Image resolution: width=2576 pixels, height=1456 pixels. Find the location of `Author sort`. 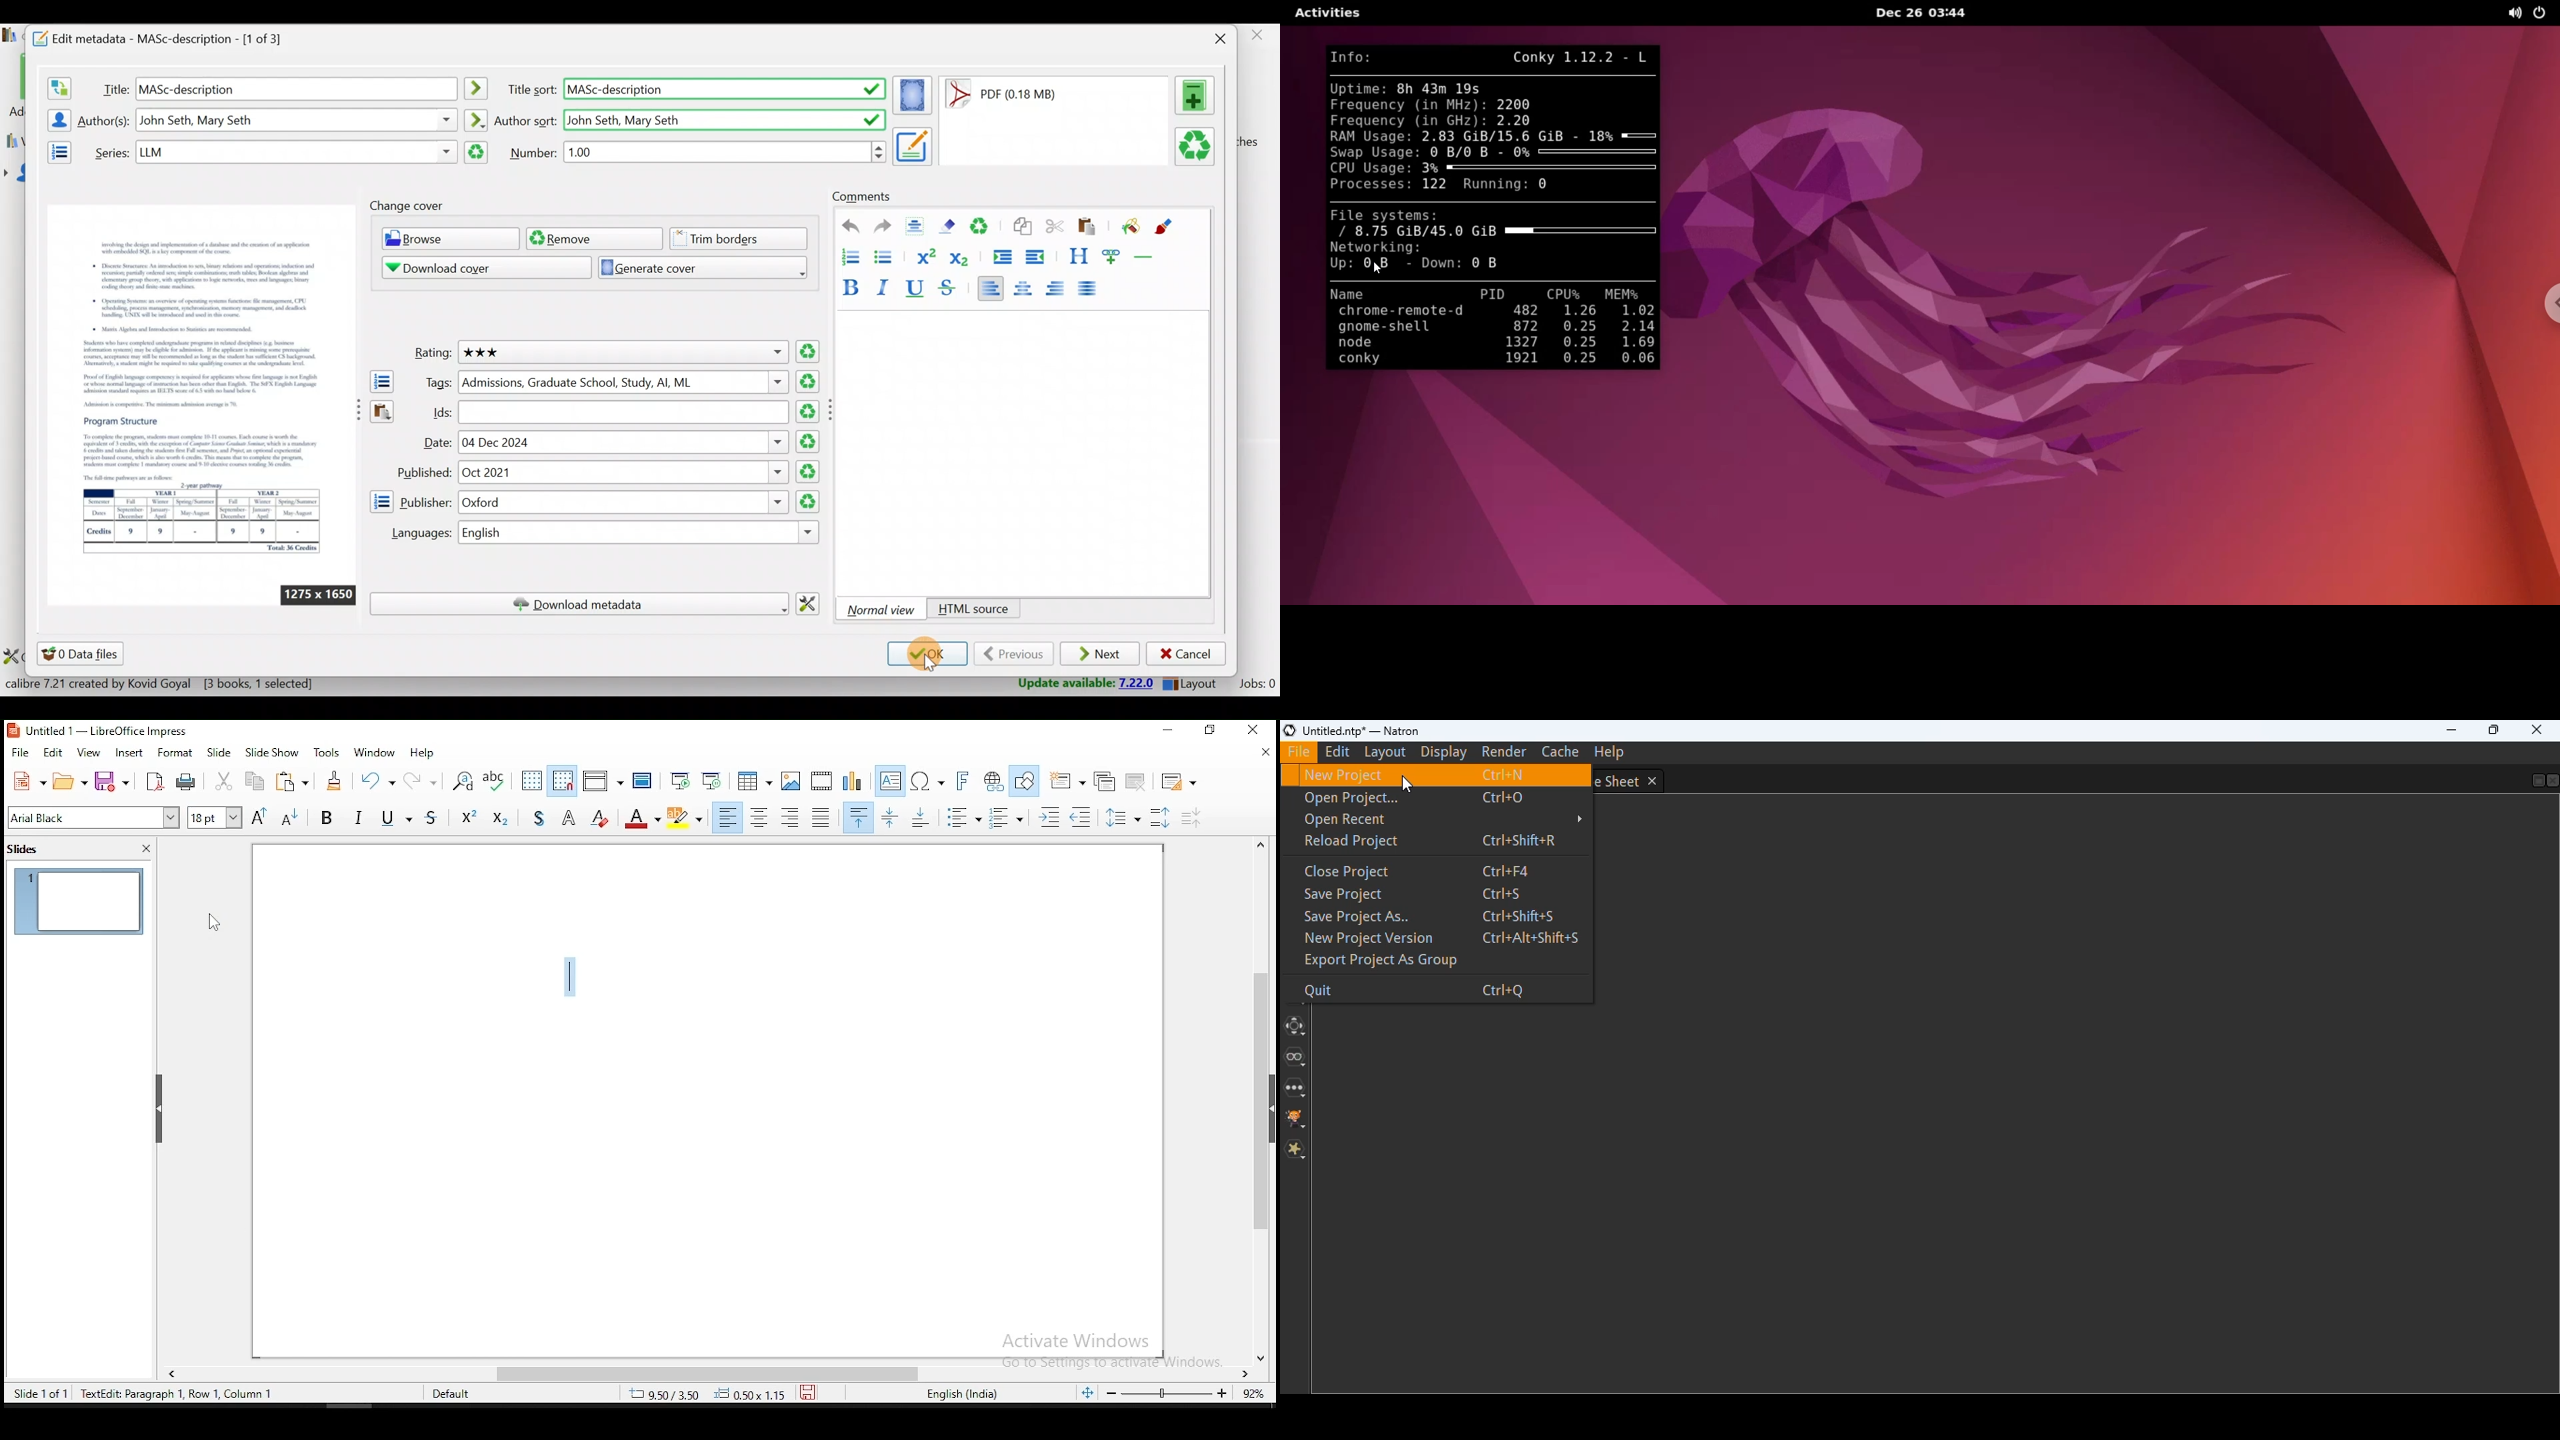

Author sort is located at coordinates (475, 118).